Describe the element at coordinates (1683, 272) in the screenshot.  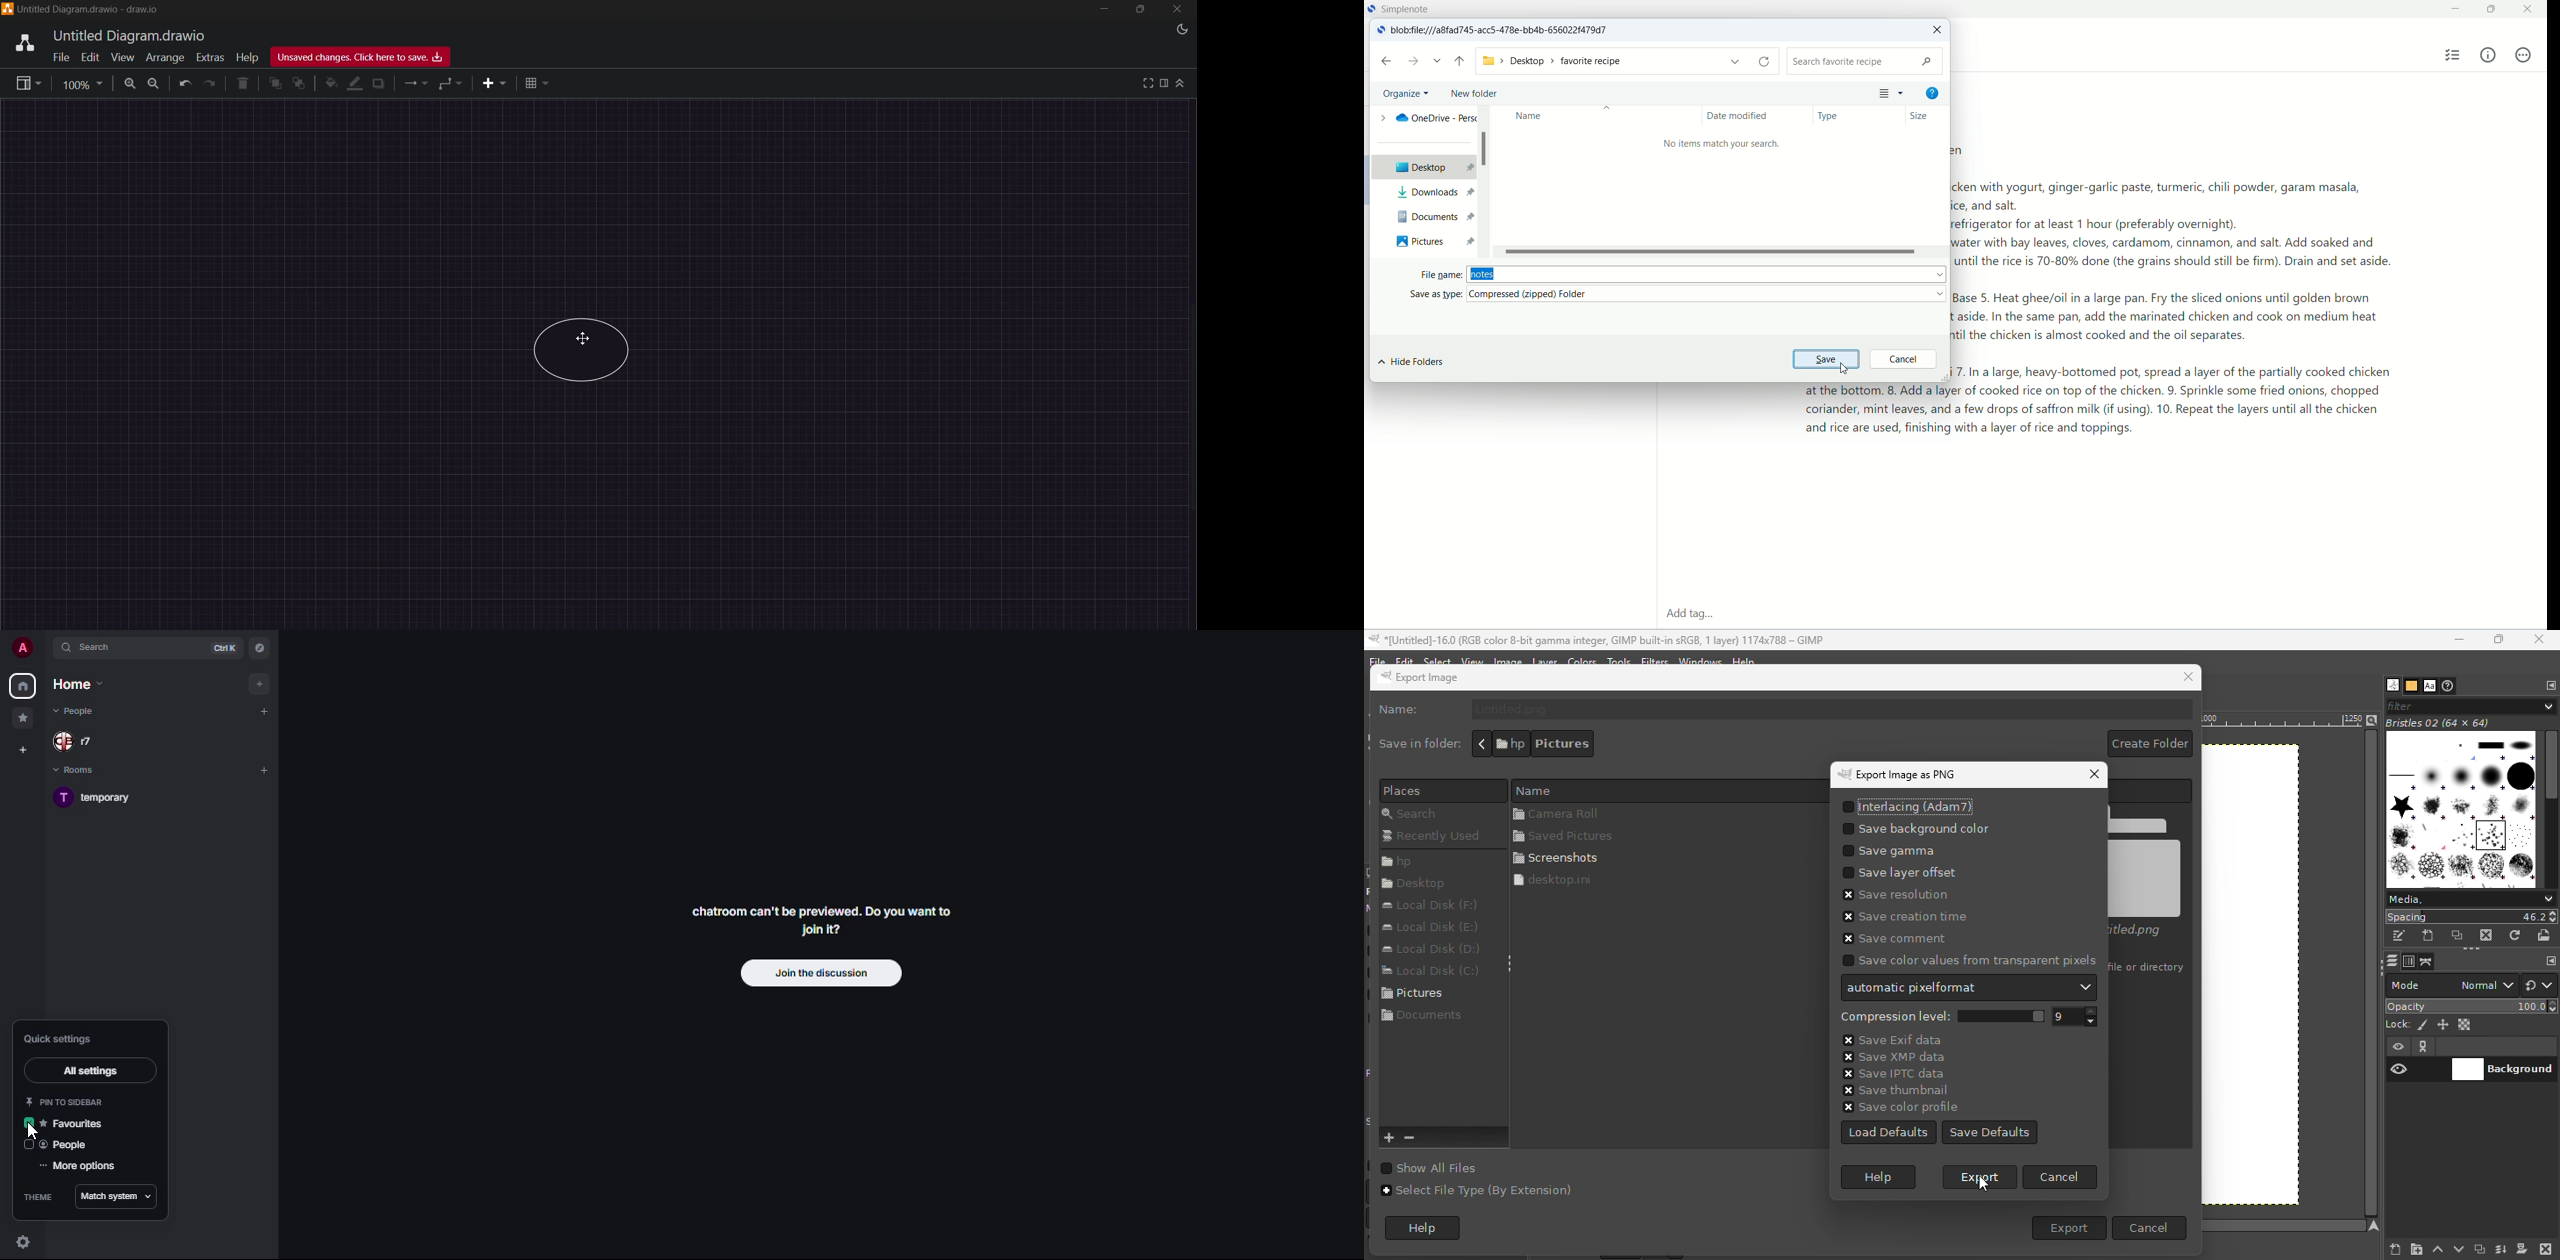
I see `file name` at that location.